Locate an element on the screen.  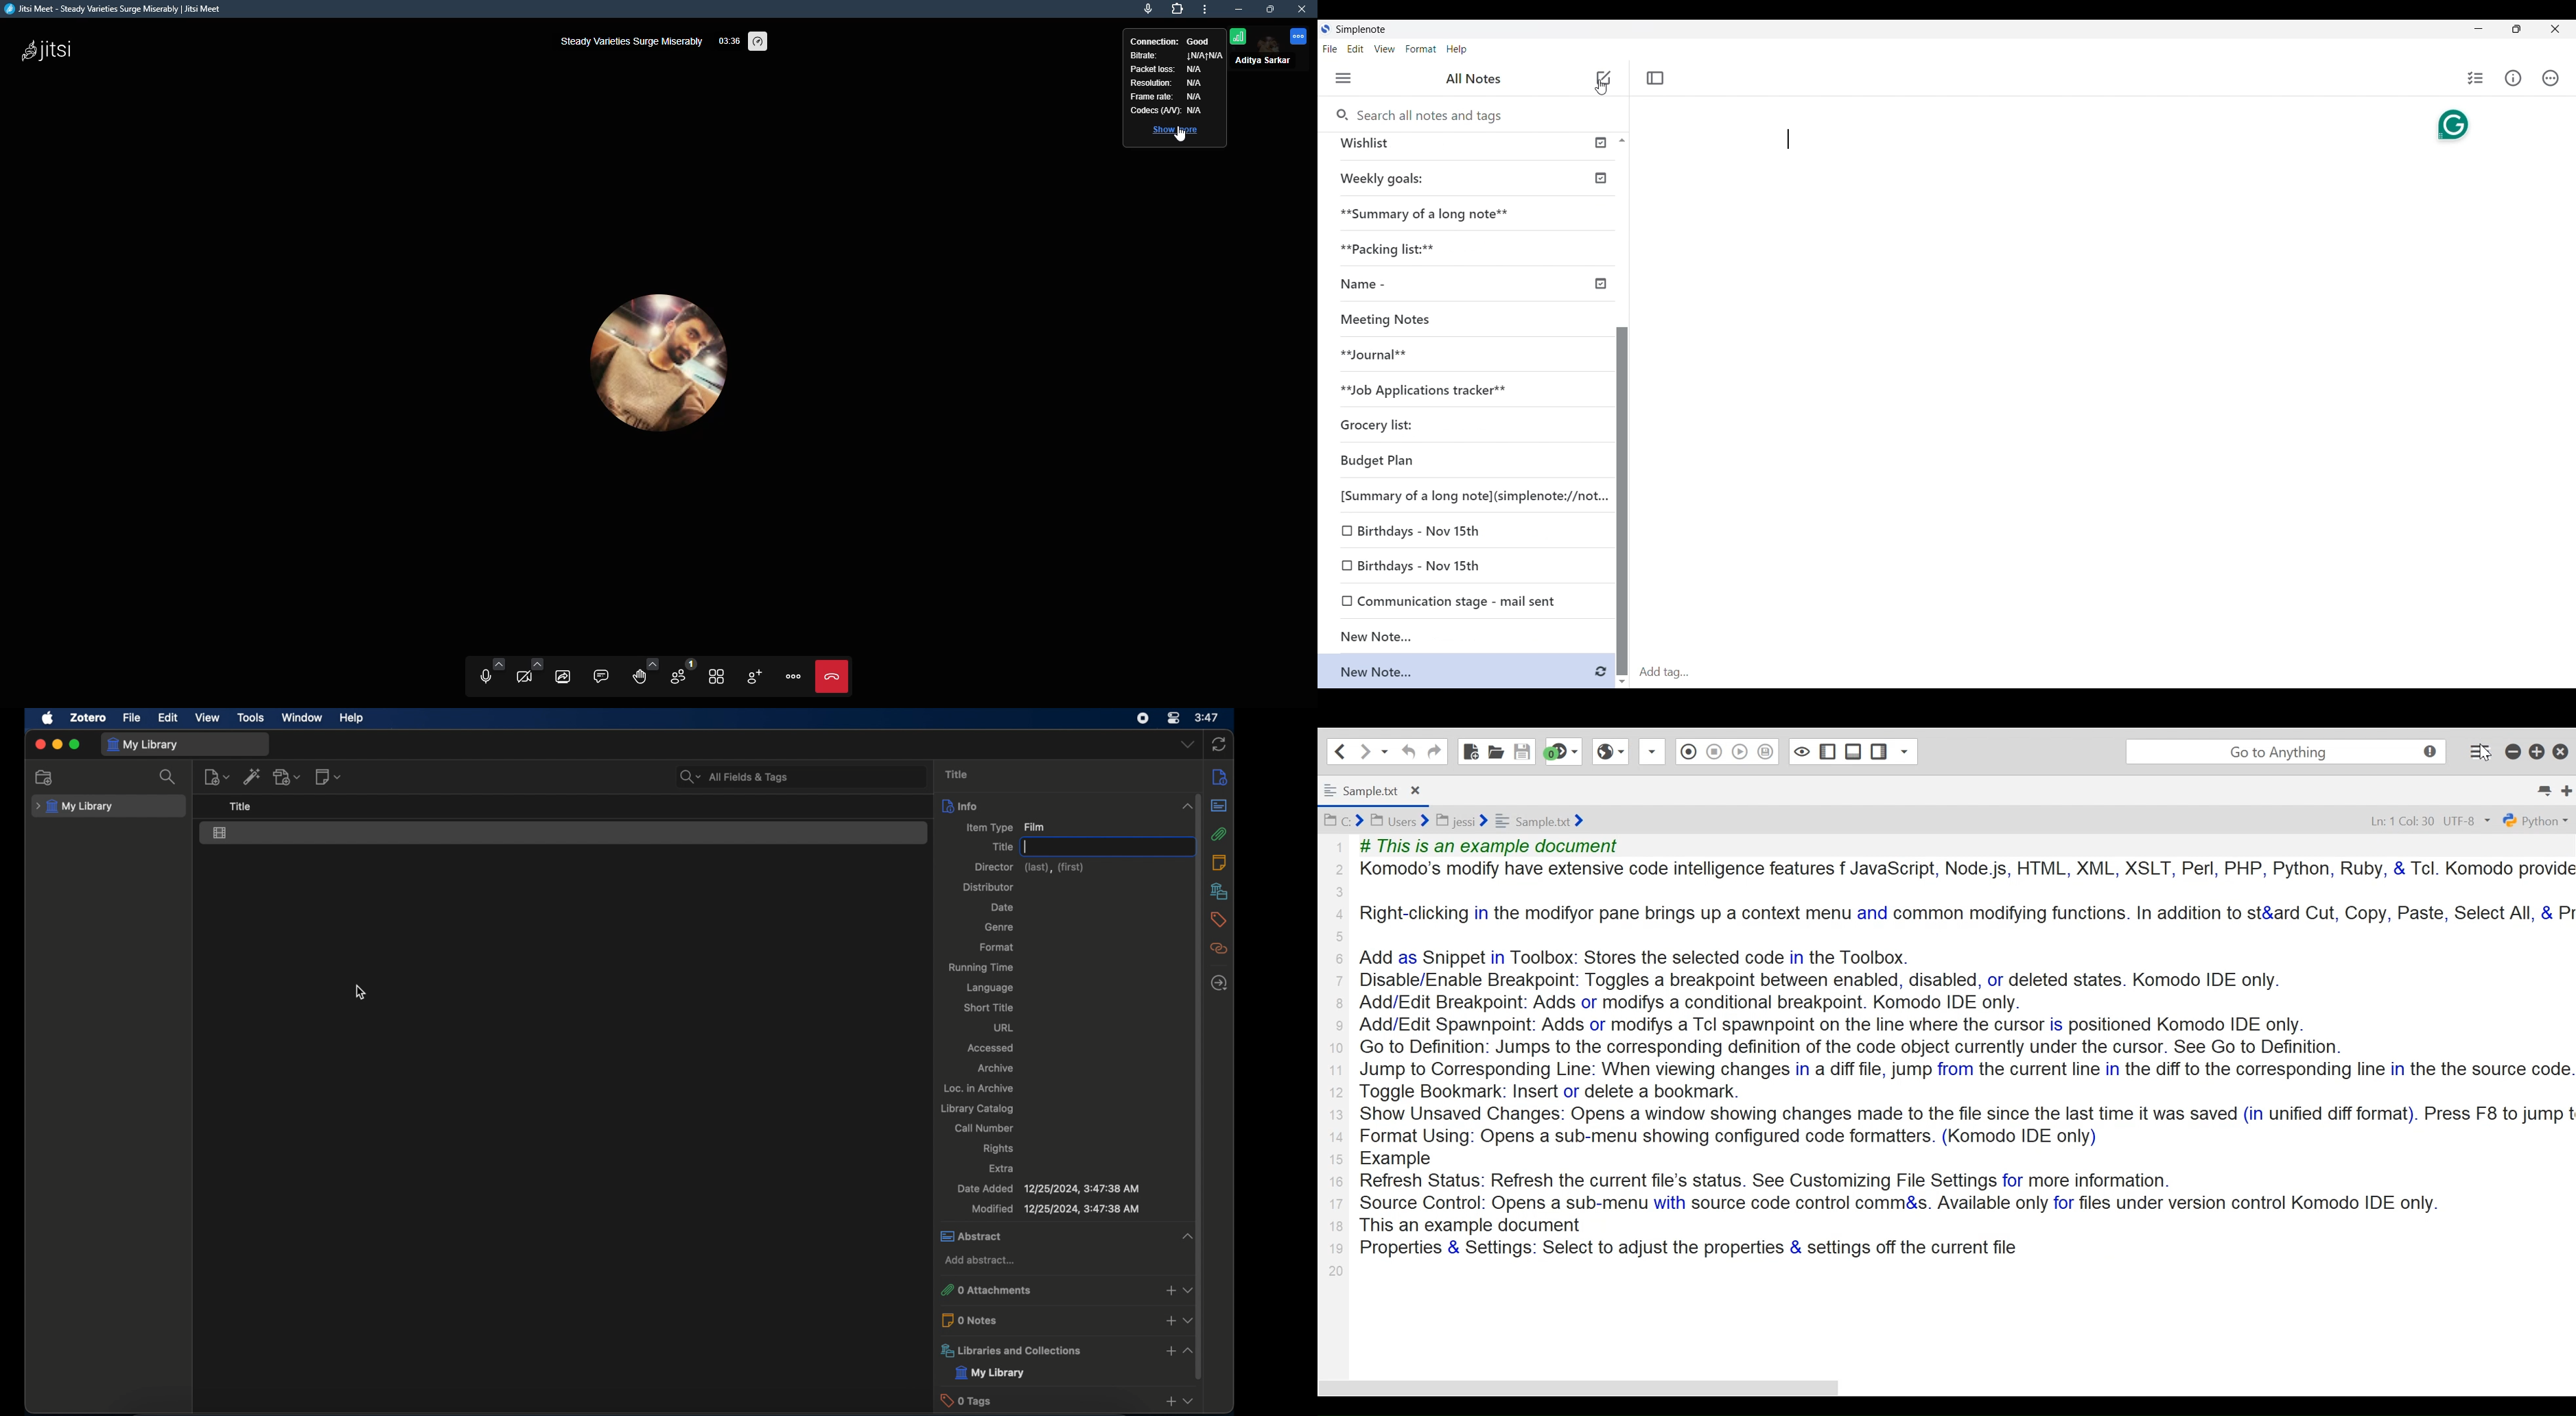
view is located at coordinates (209, 718).